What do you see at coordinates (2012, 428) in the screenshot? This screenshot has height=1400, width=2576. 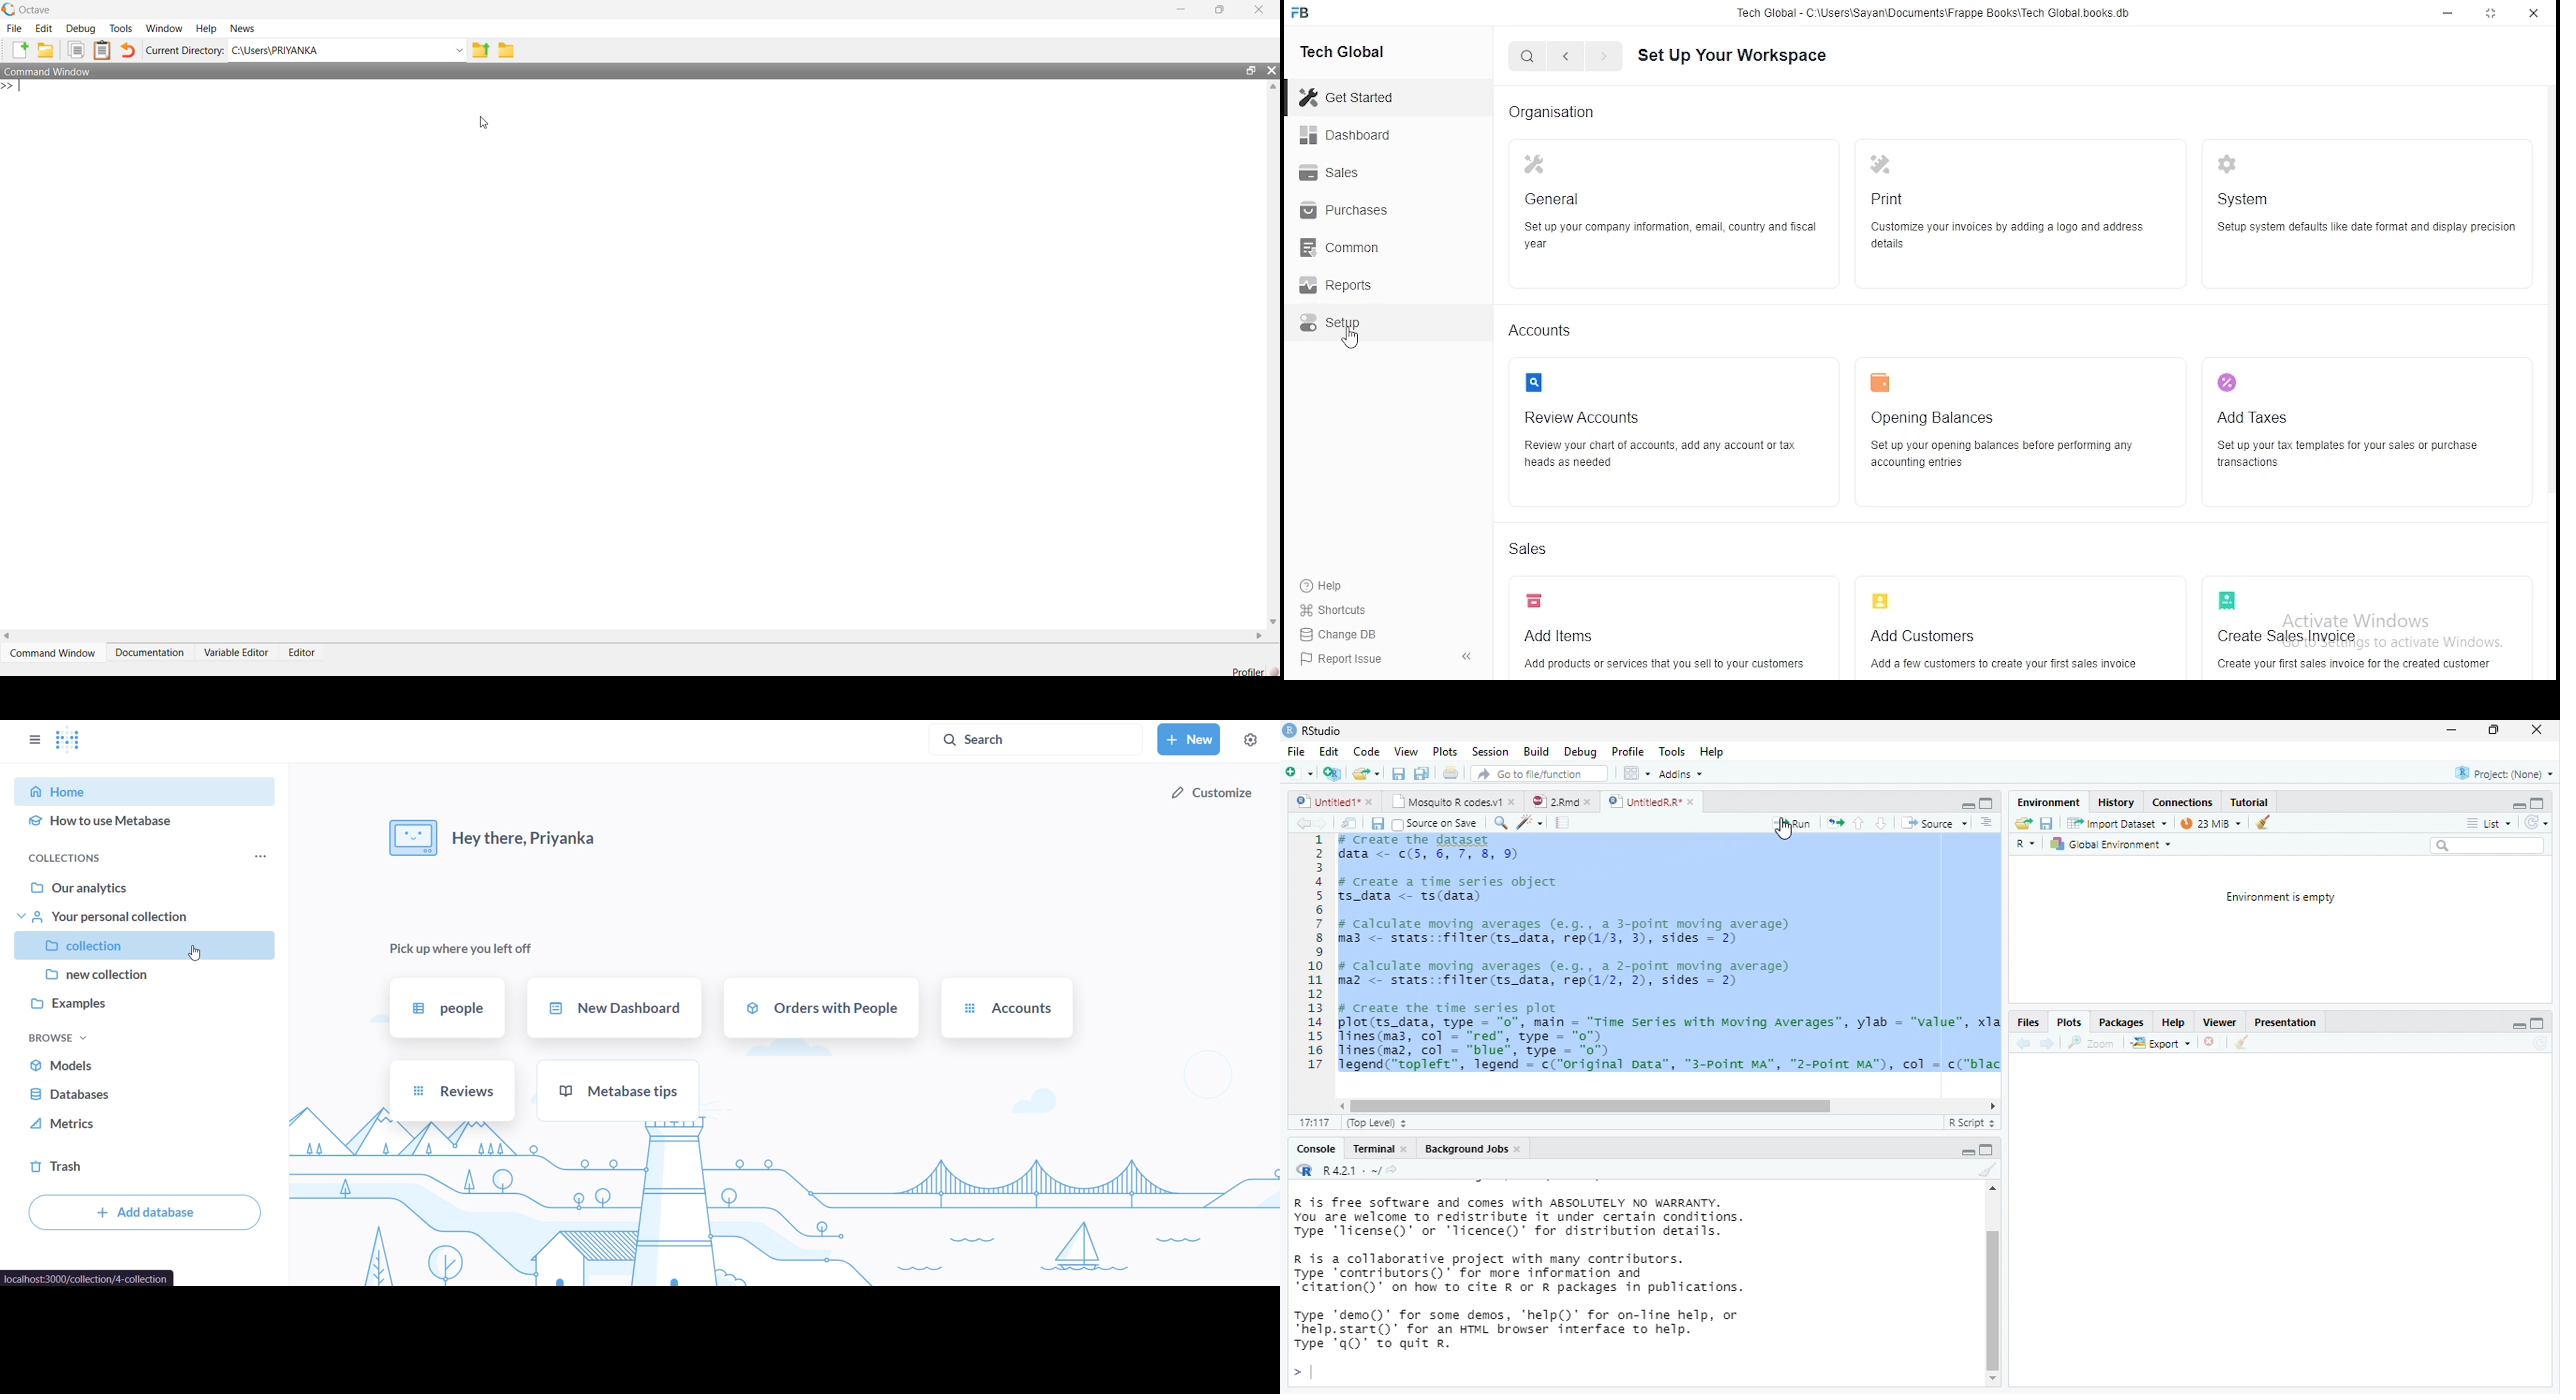 I see `Opening Balances` at bounding box center [2012, 428].